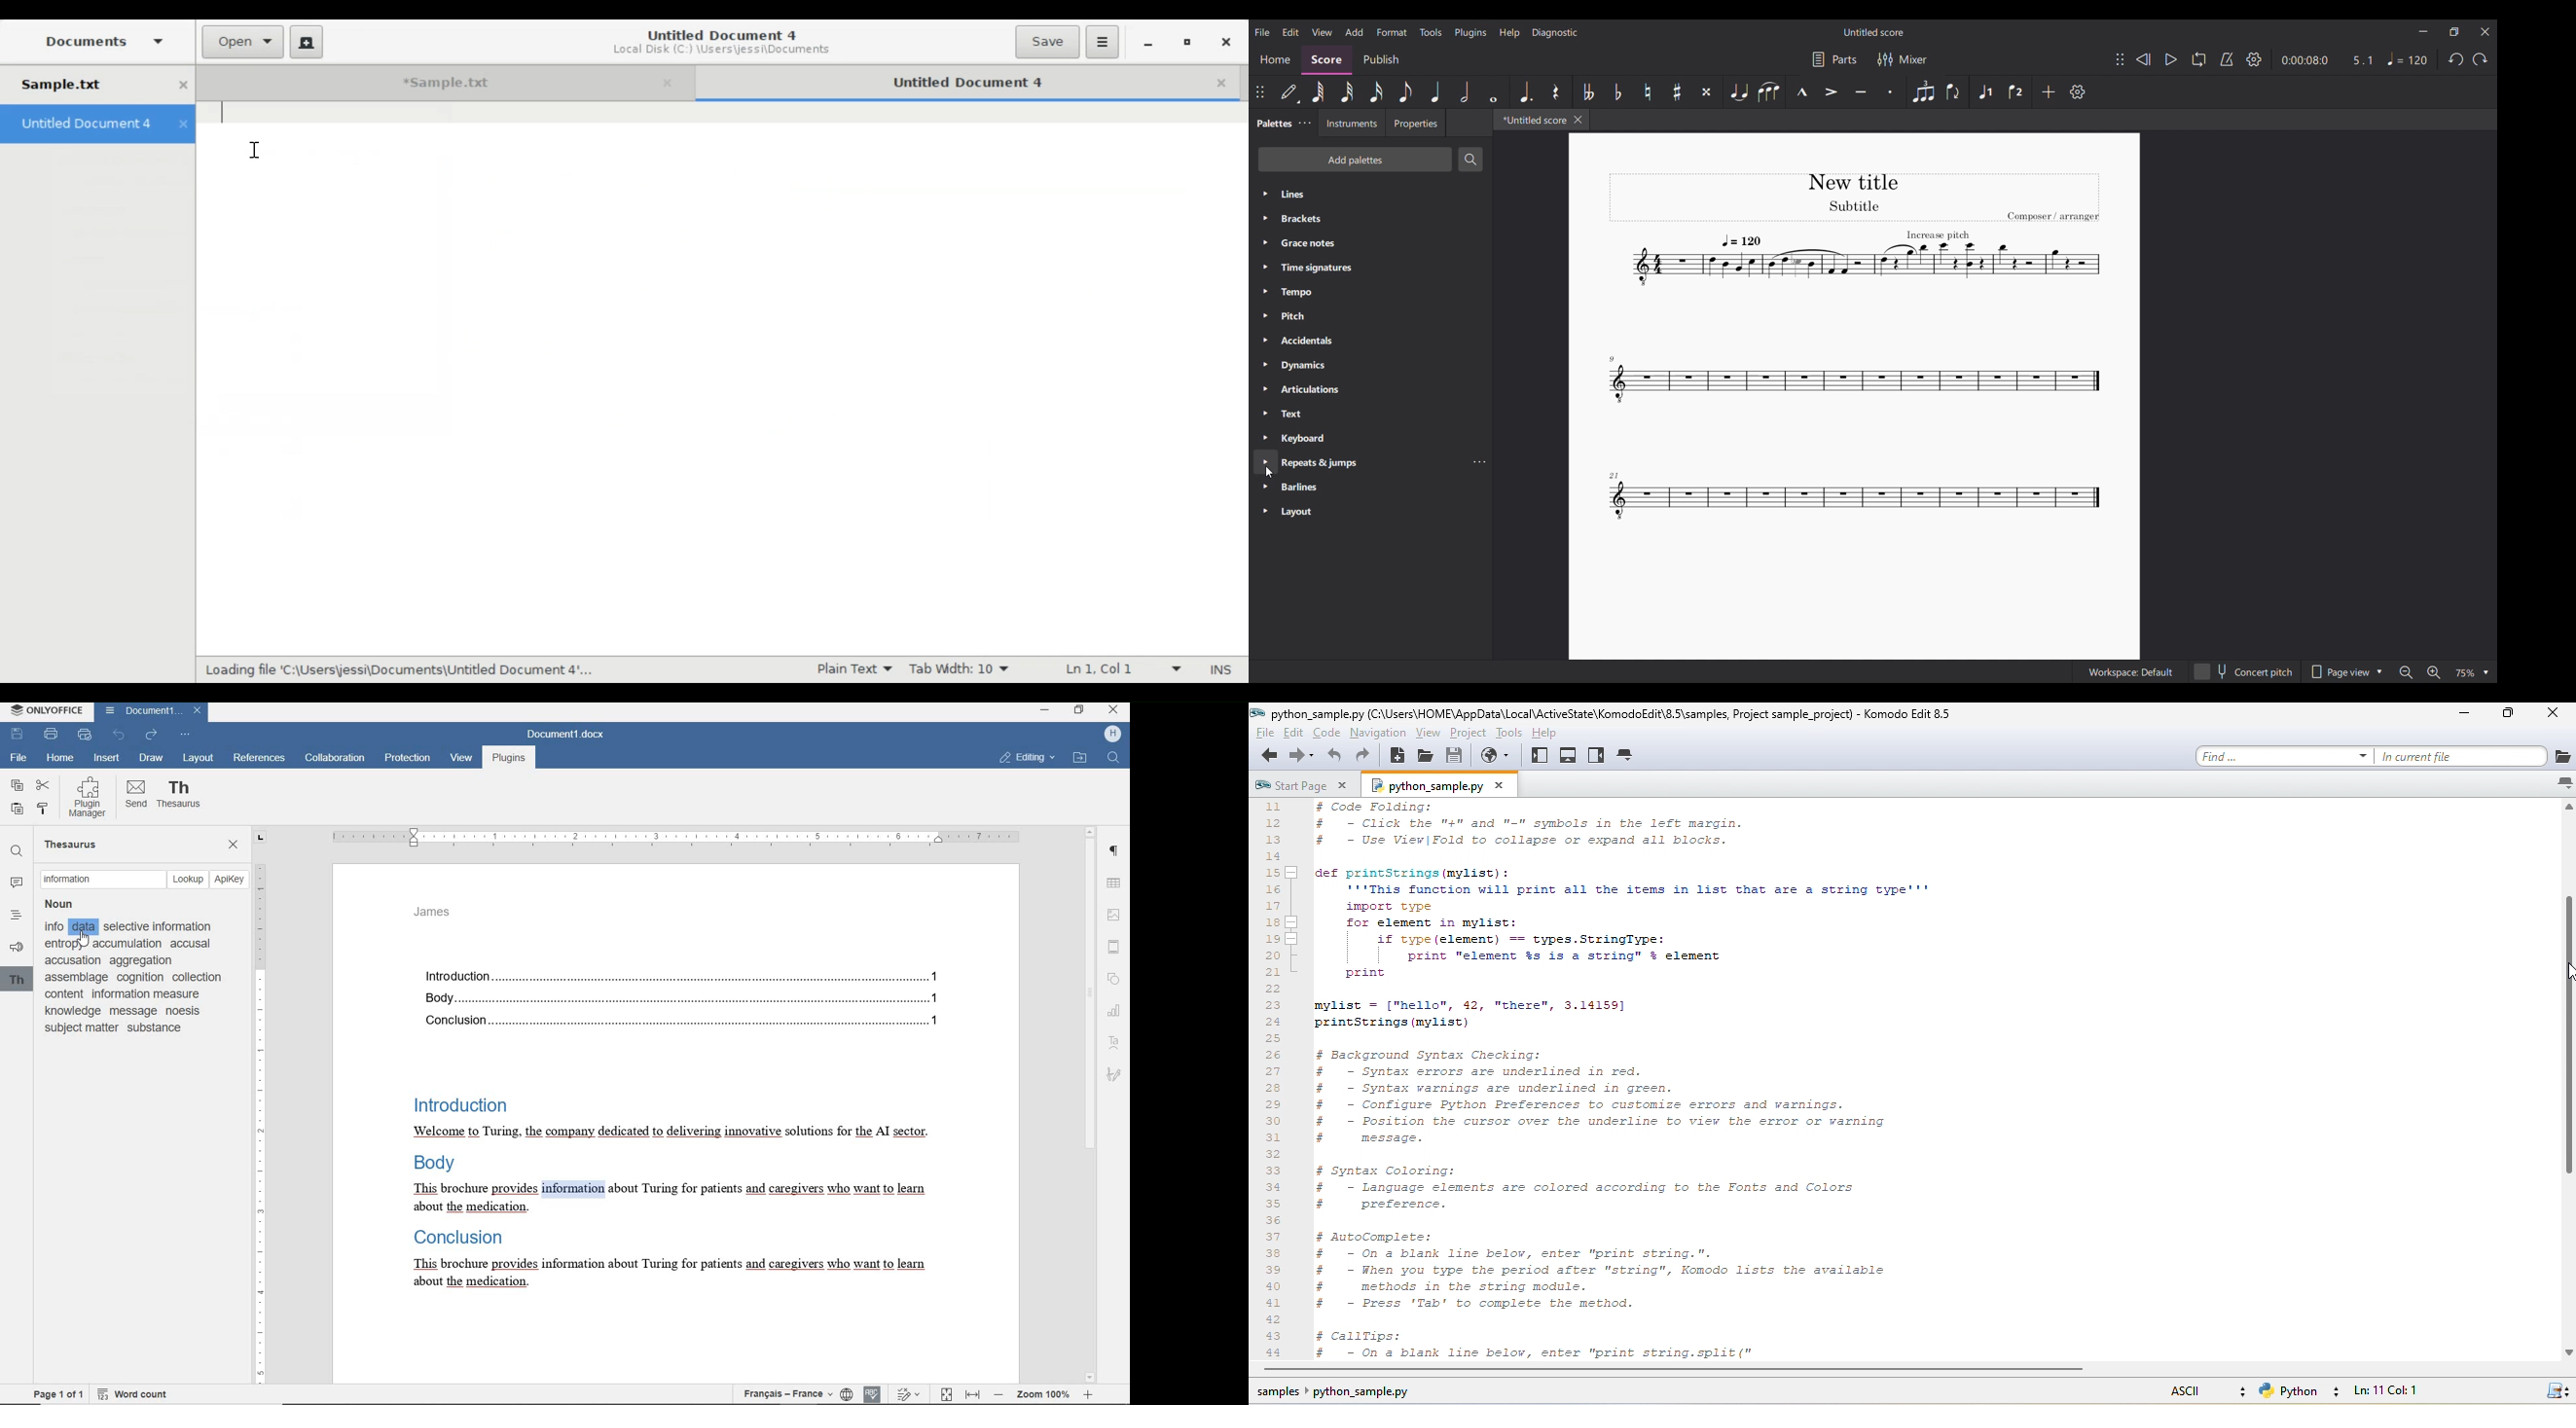 The width and height of the screenshot is (2576, 1428). I want to click on Dynamics, so click(1370, 366).